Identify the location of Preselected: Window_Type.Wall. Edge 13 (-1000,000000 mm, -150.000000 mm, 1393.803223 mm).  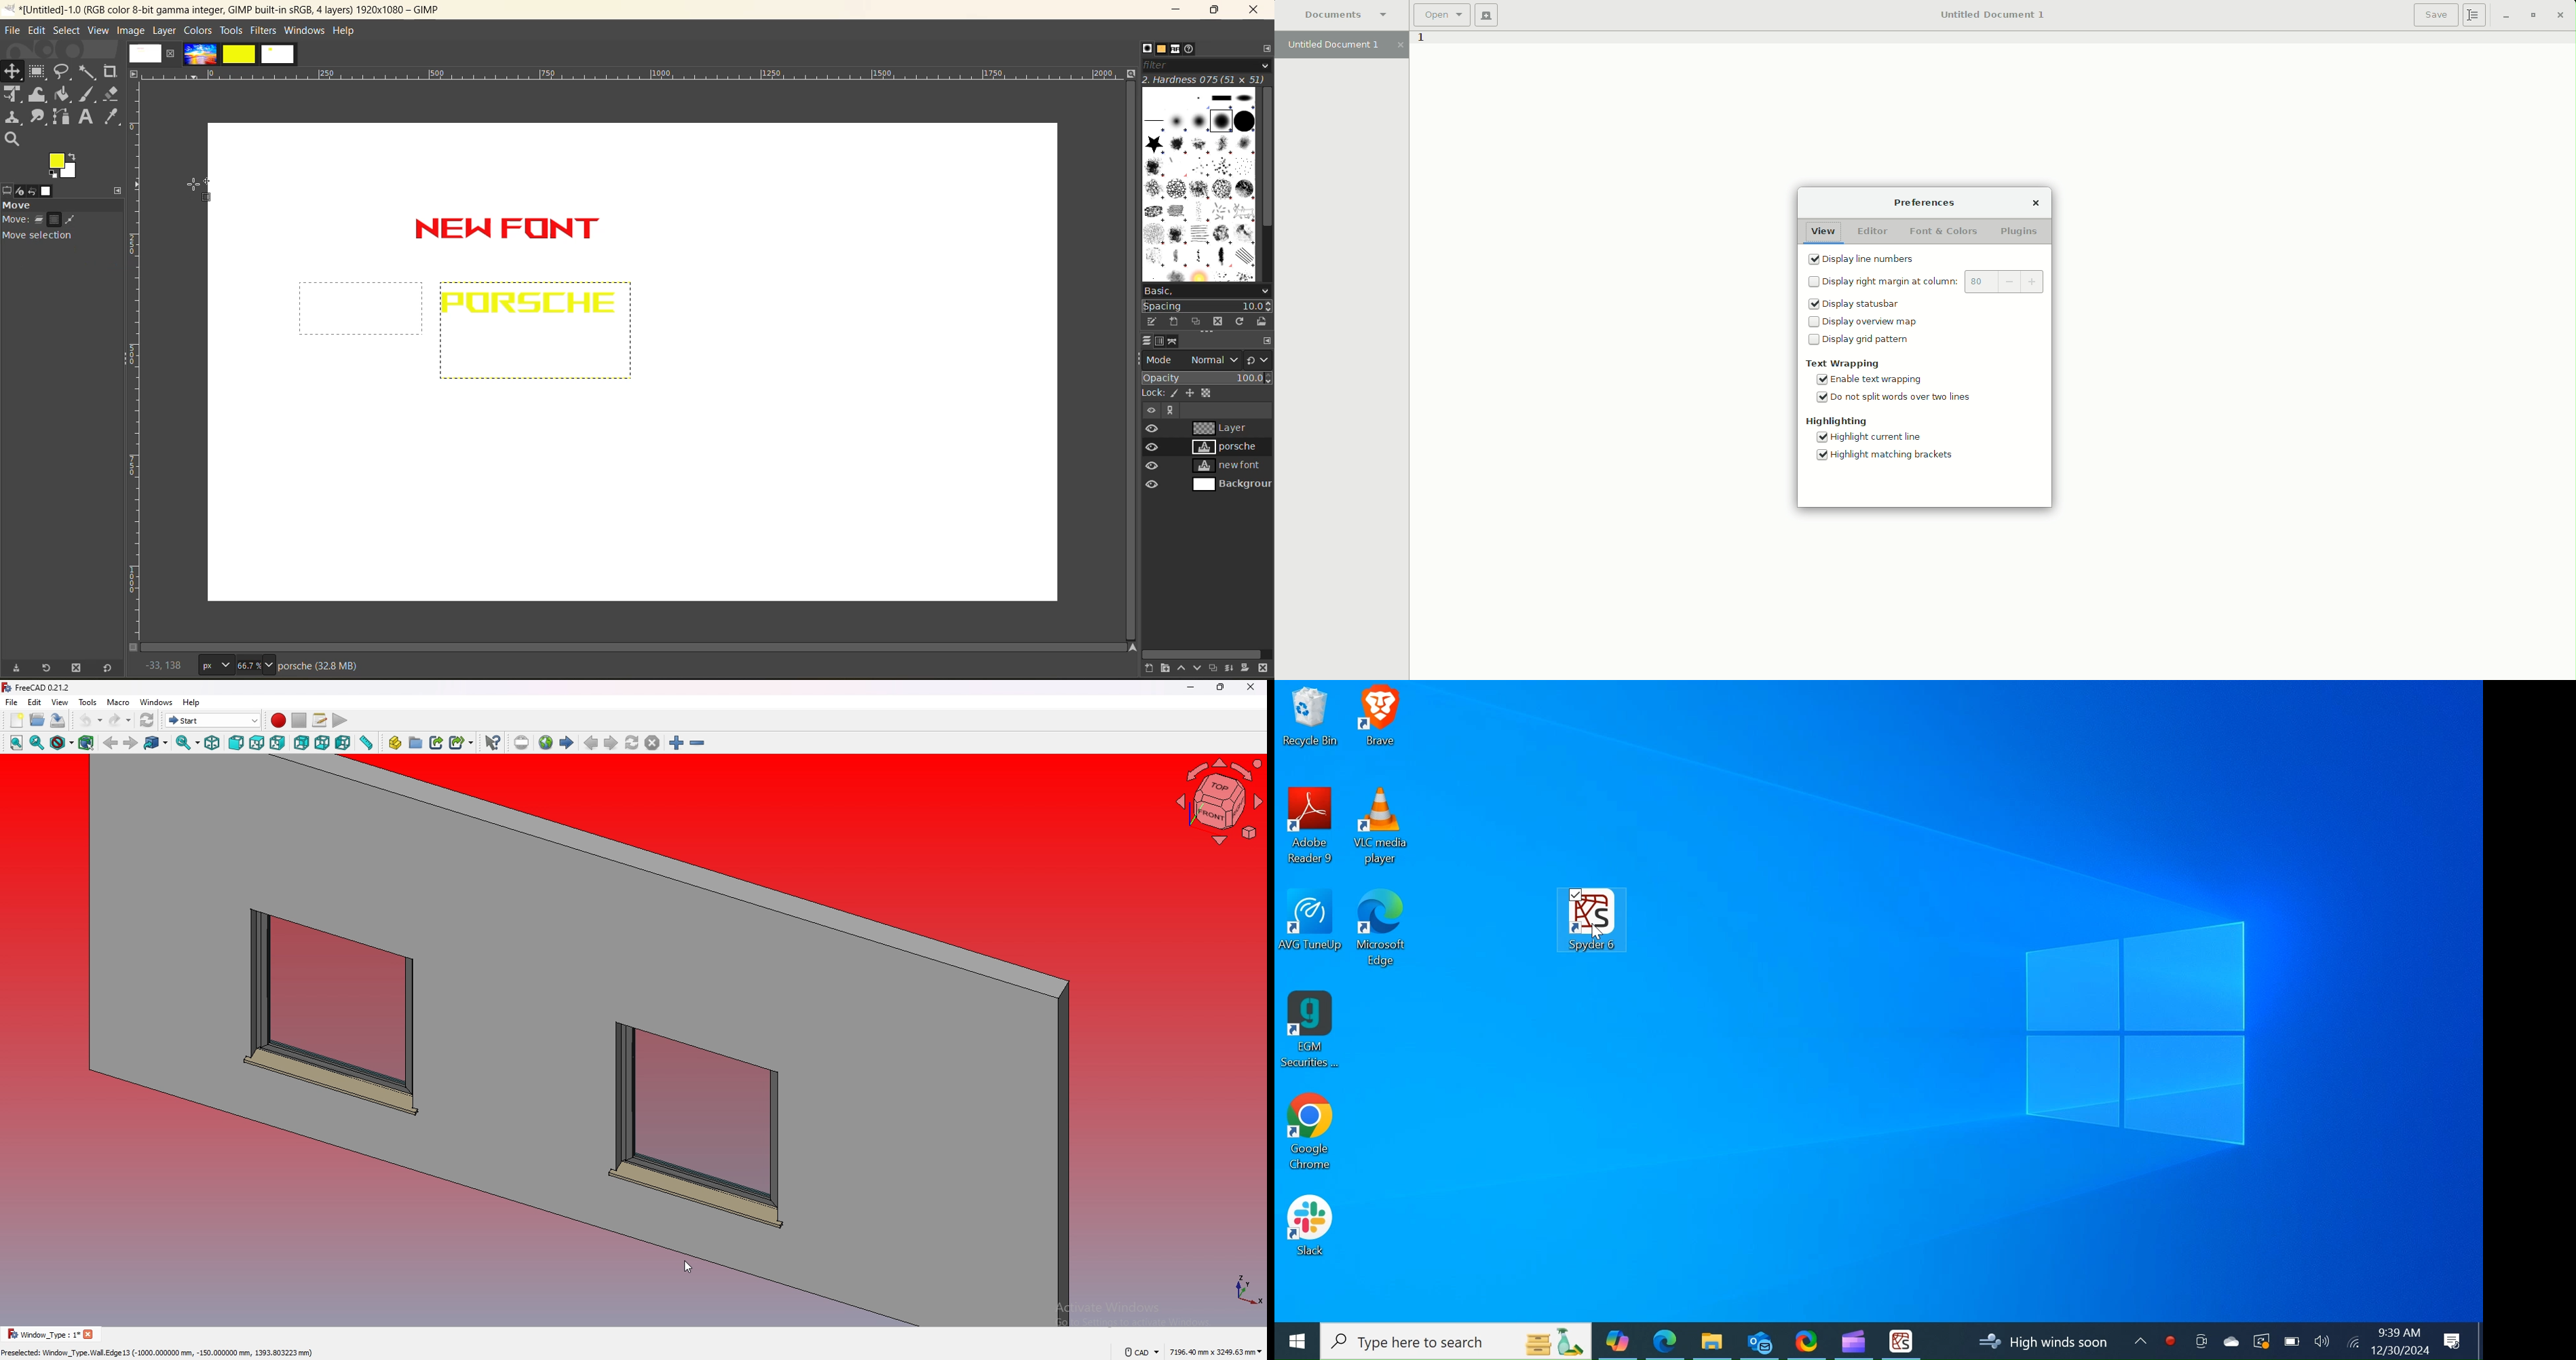
(160, 1351).